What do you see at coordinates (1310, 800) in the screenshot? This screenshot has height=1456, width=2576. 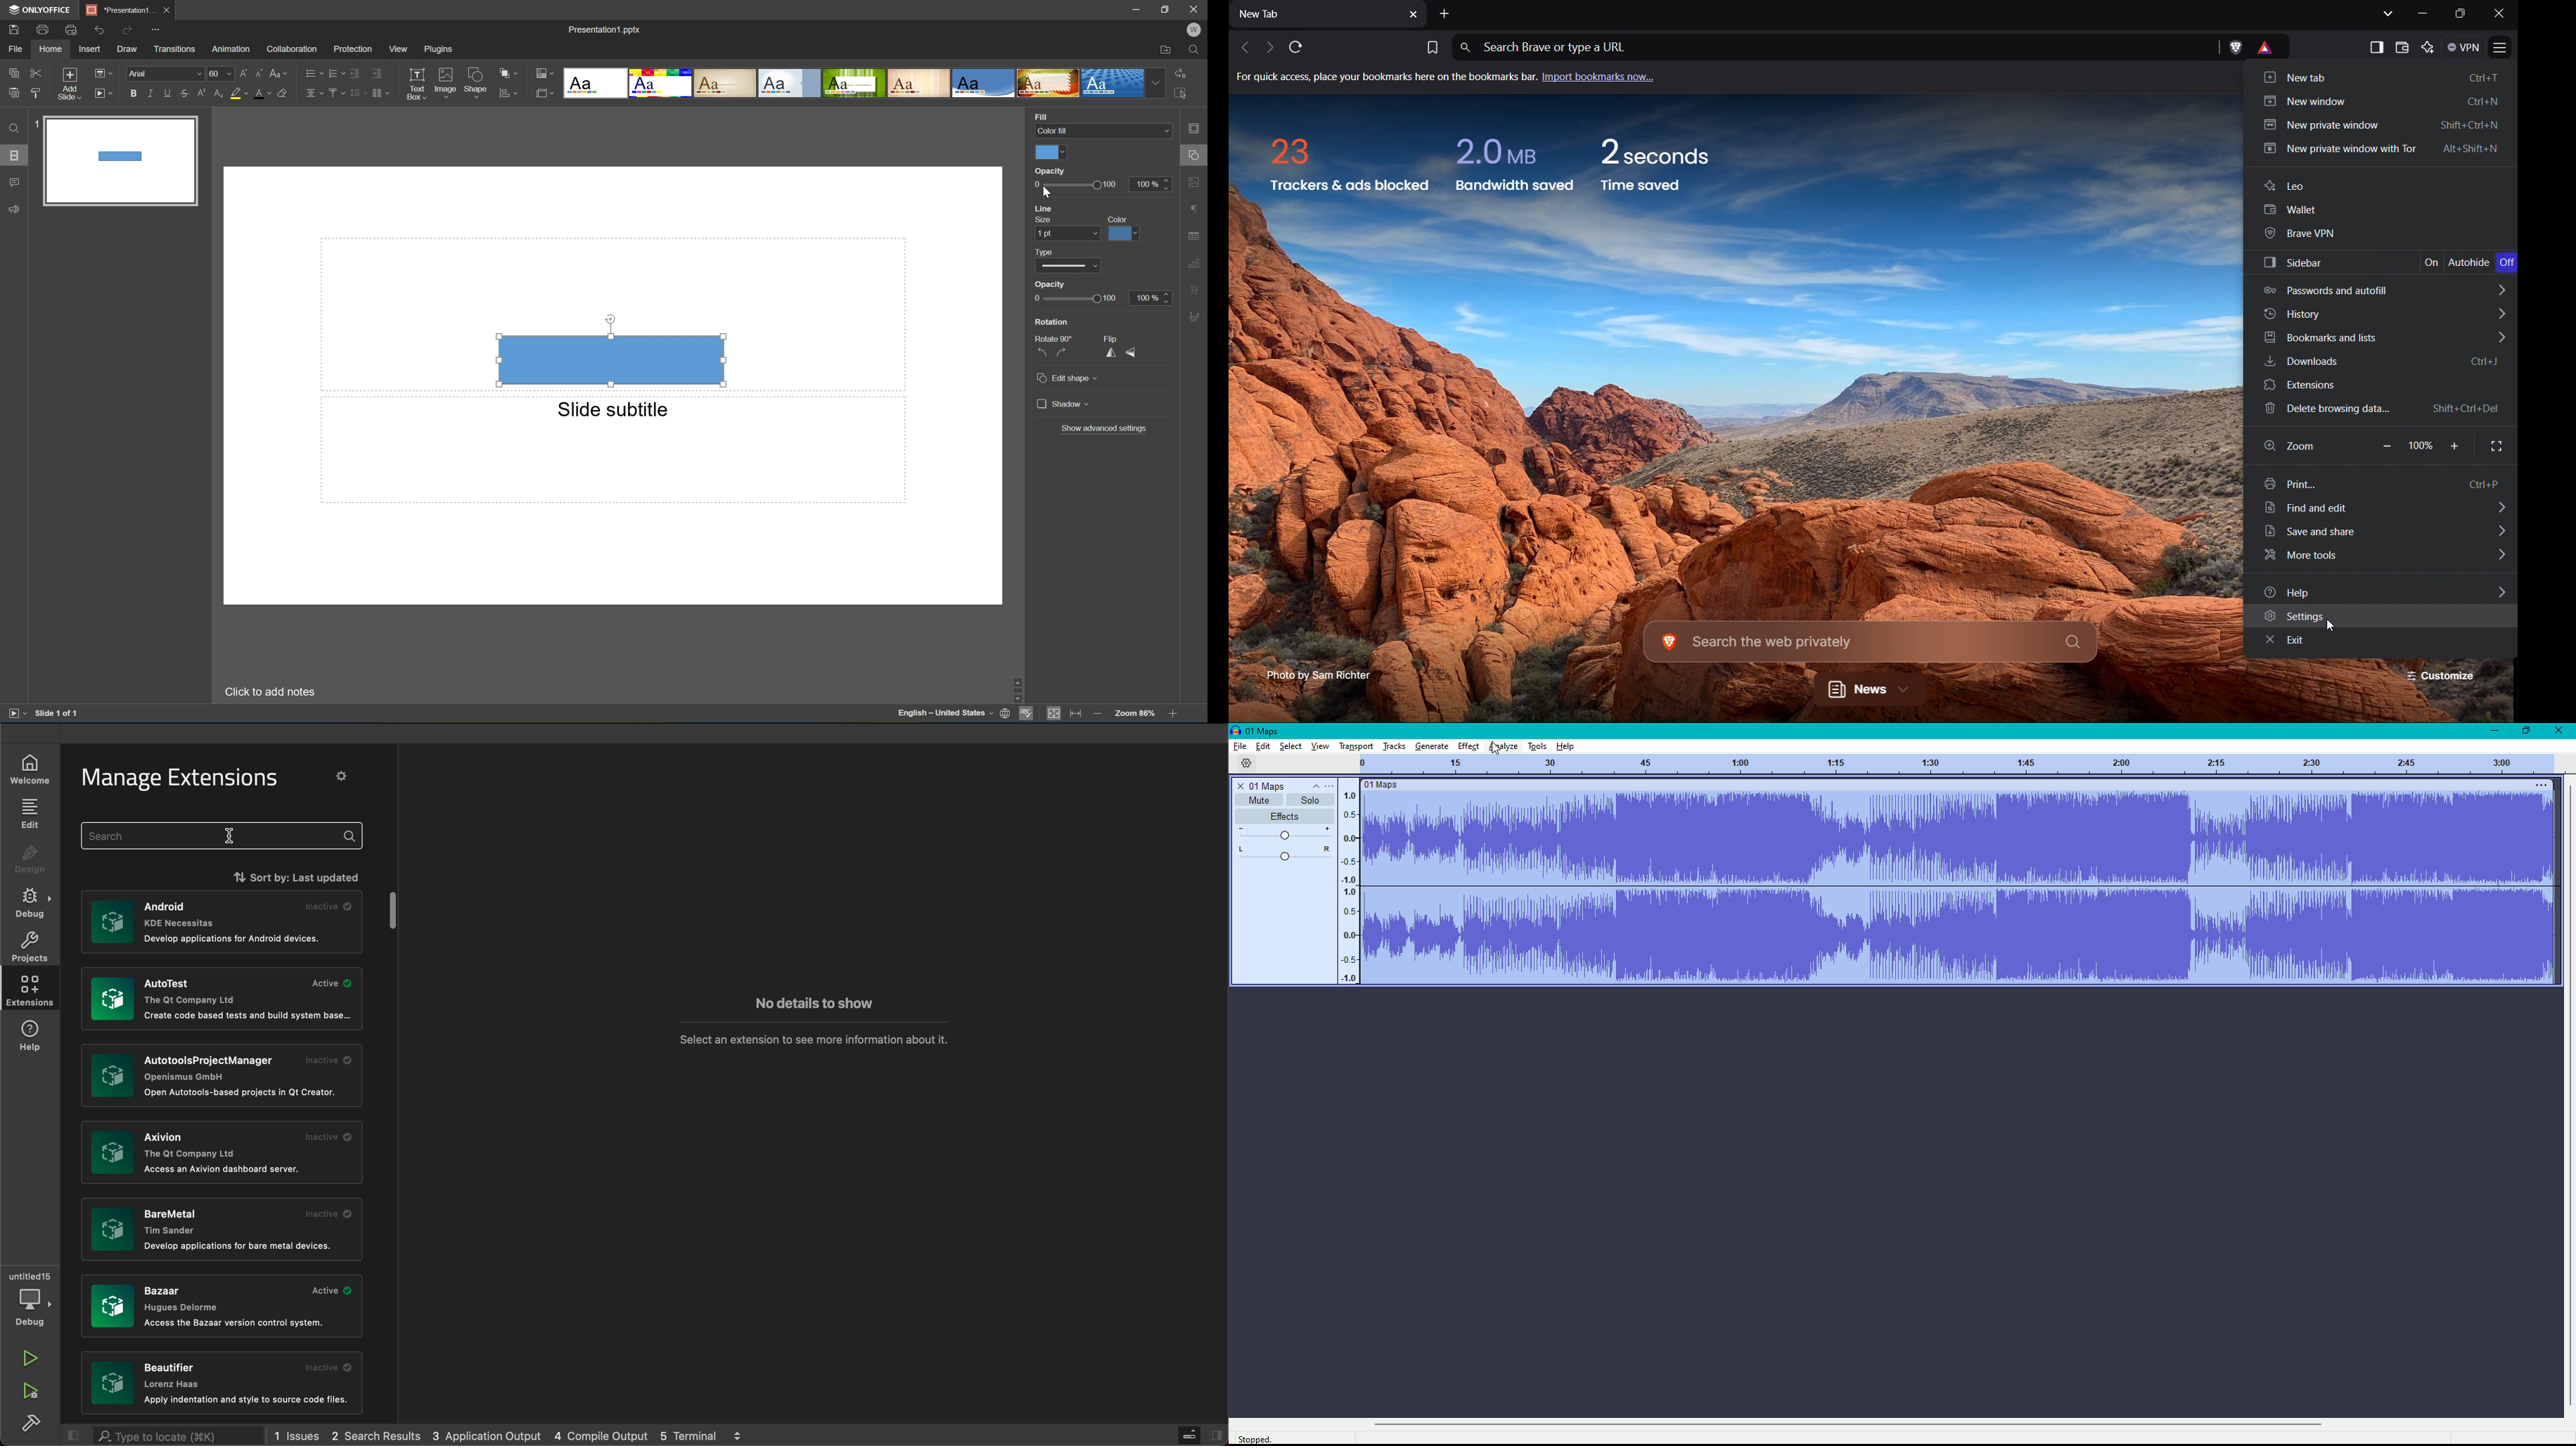 I see `Solo` at bounding box center [1310, 800].